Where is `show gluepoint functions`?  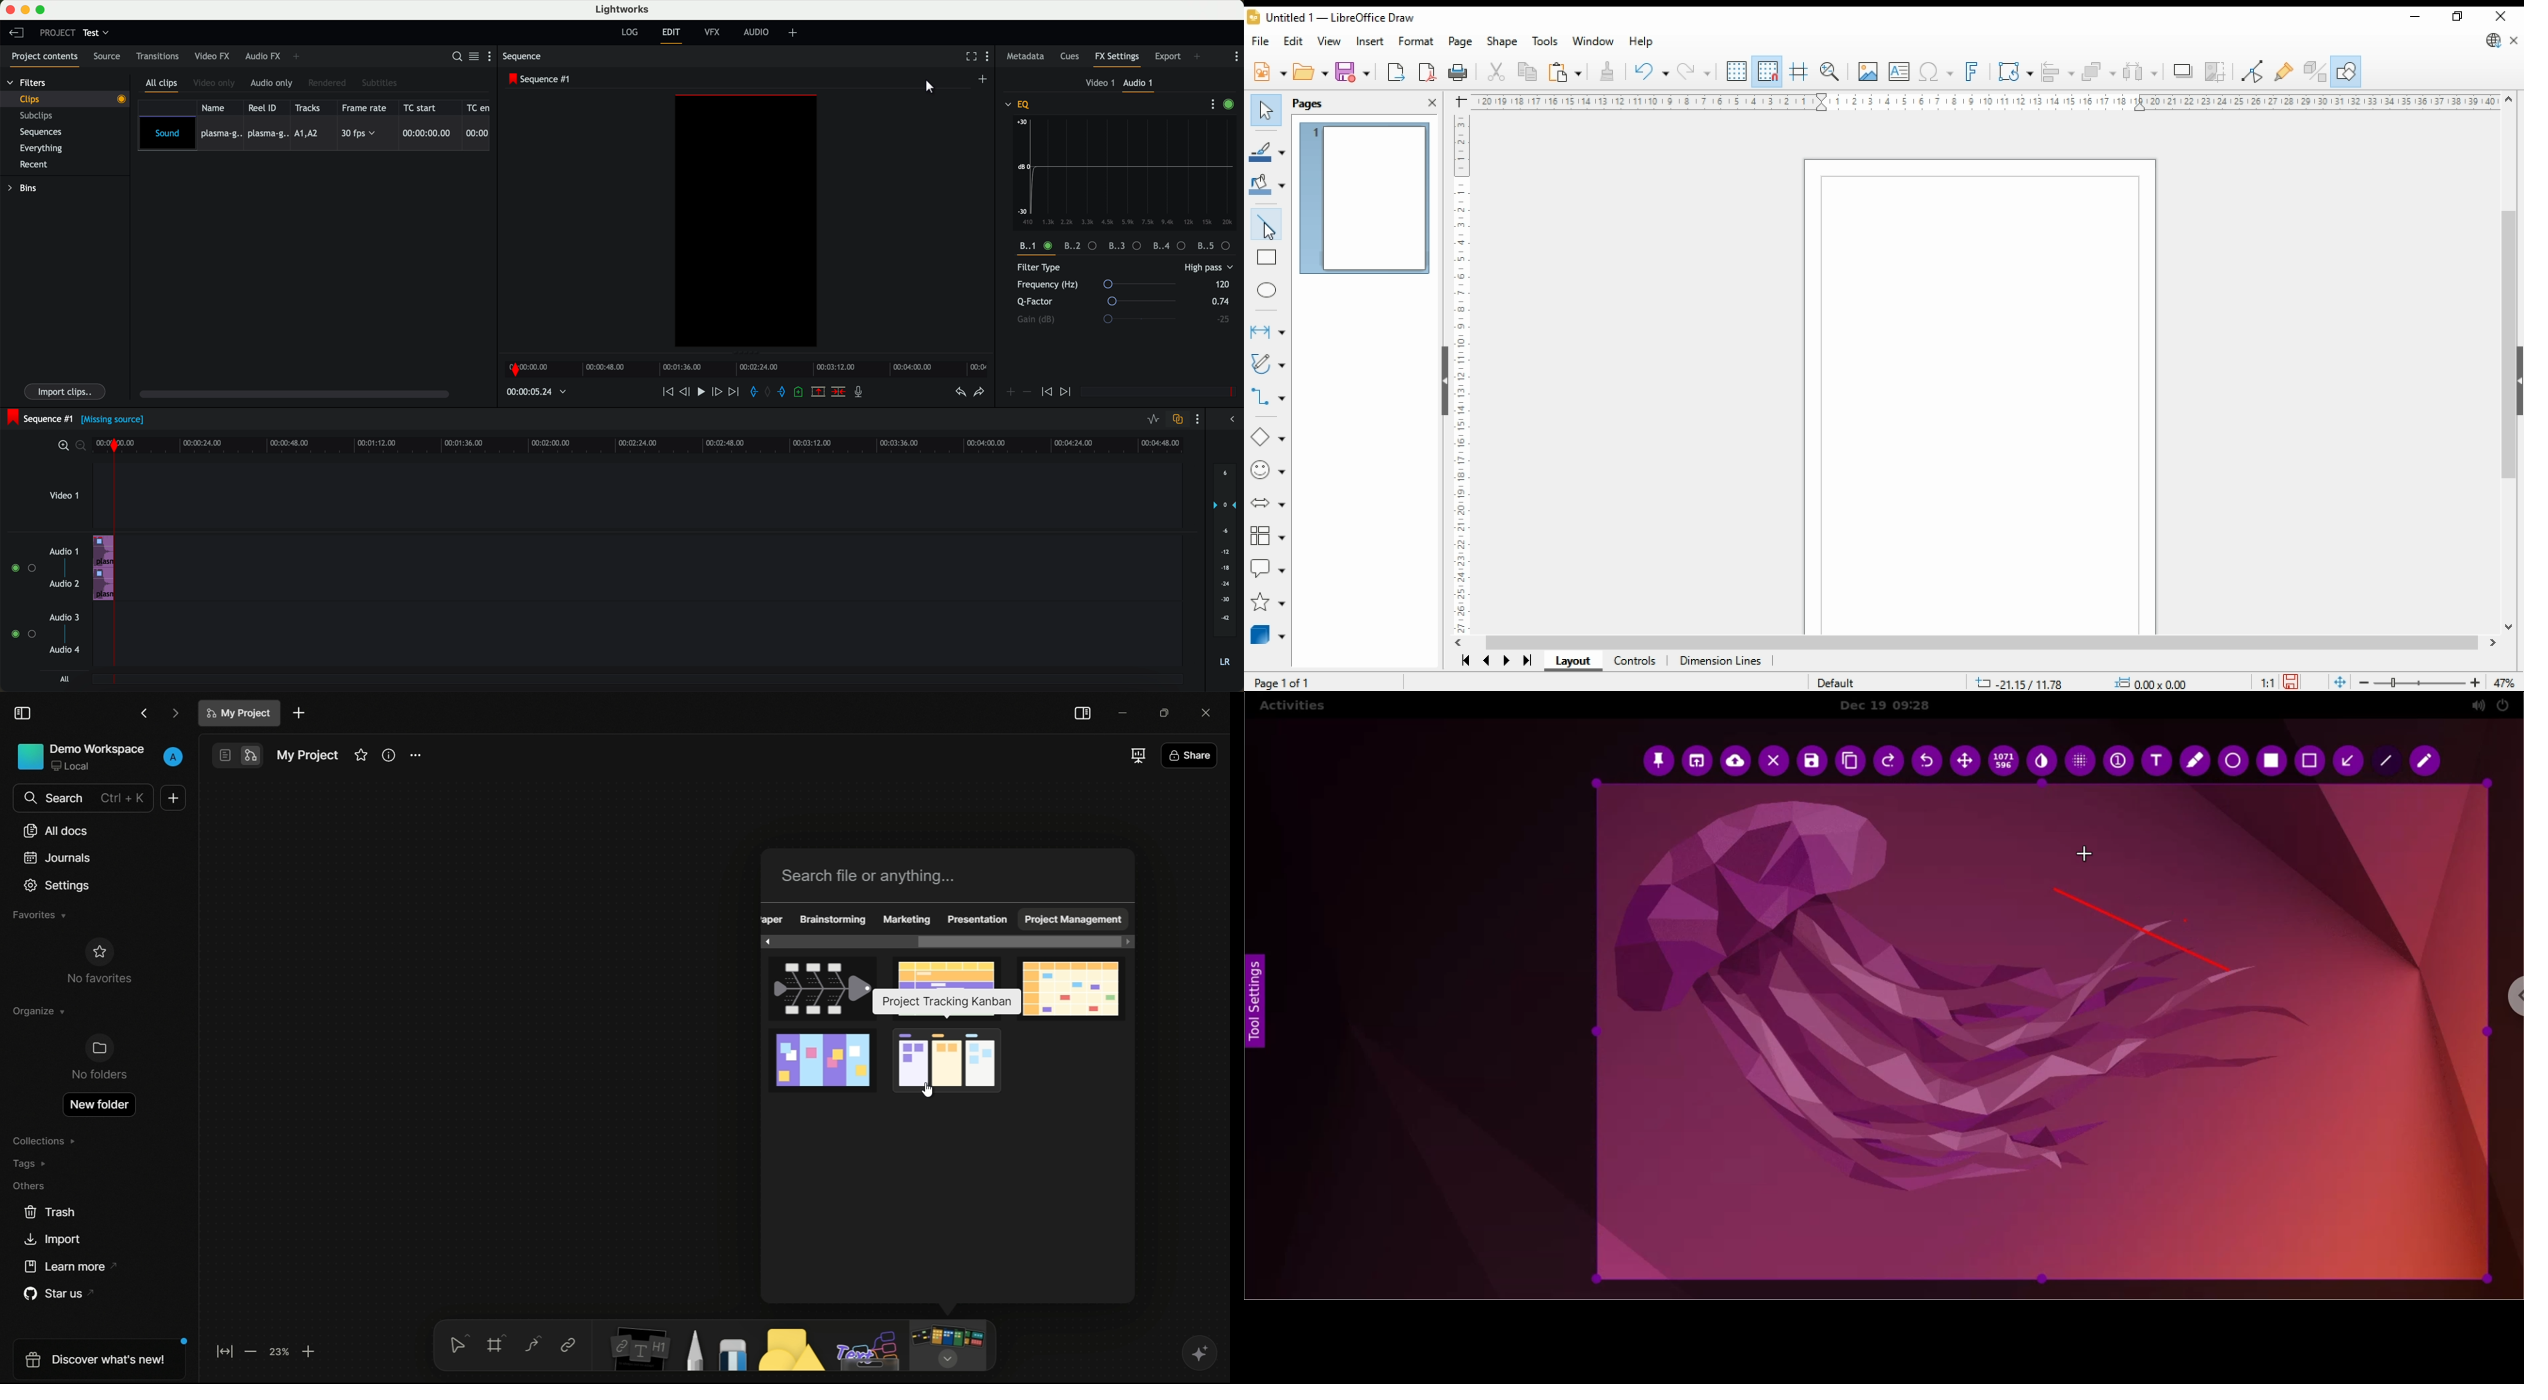
show gluepoint functions is located at coordinates (2284, 70).